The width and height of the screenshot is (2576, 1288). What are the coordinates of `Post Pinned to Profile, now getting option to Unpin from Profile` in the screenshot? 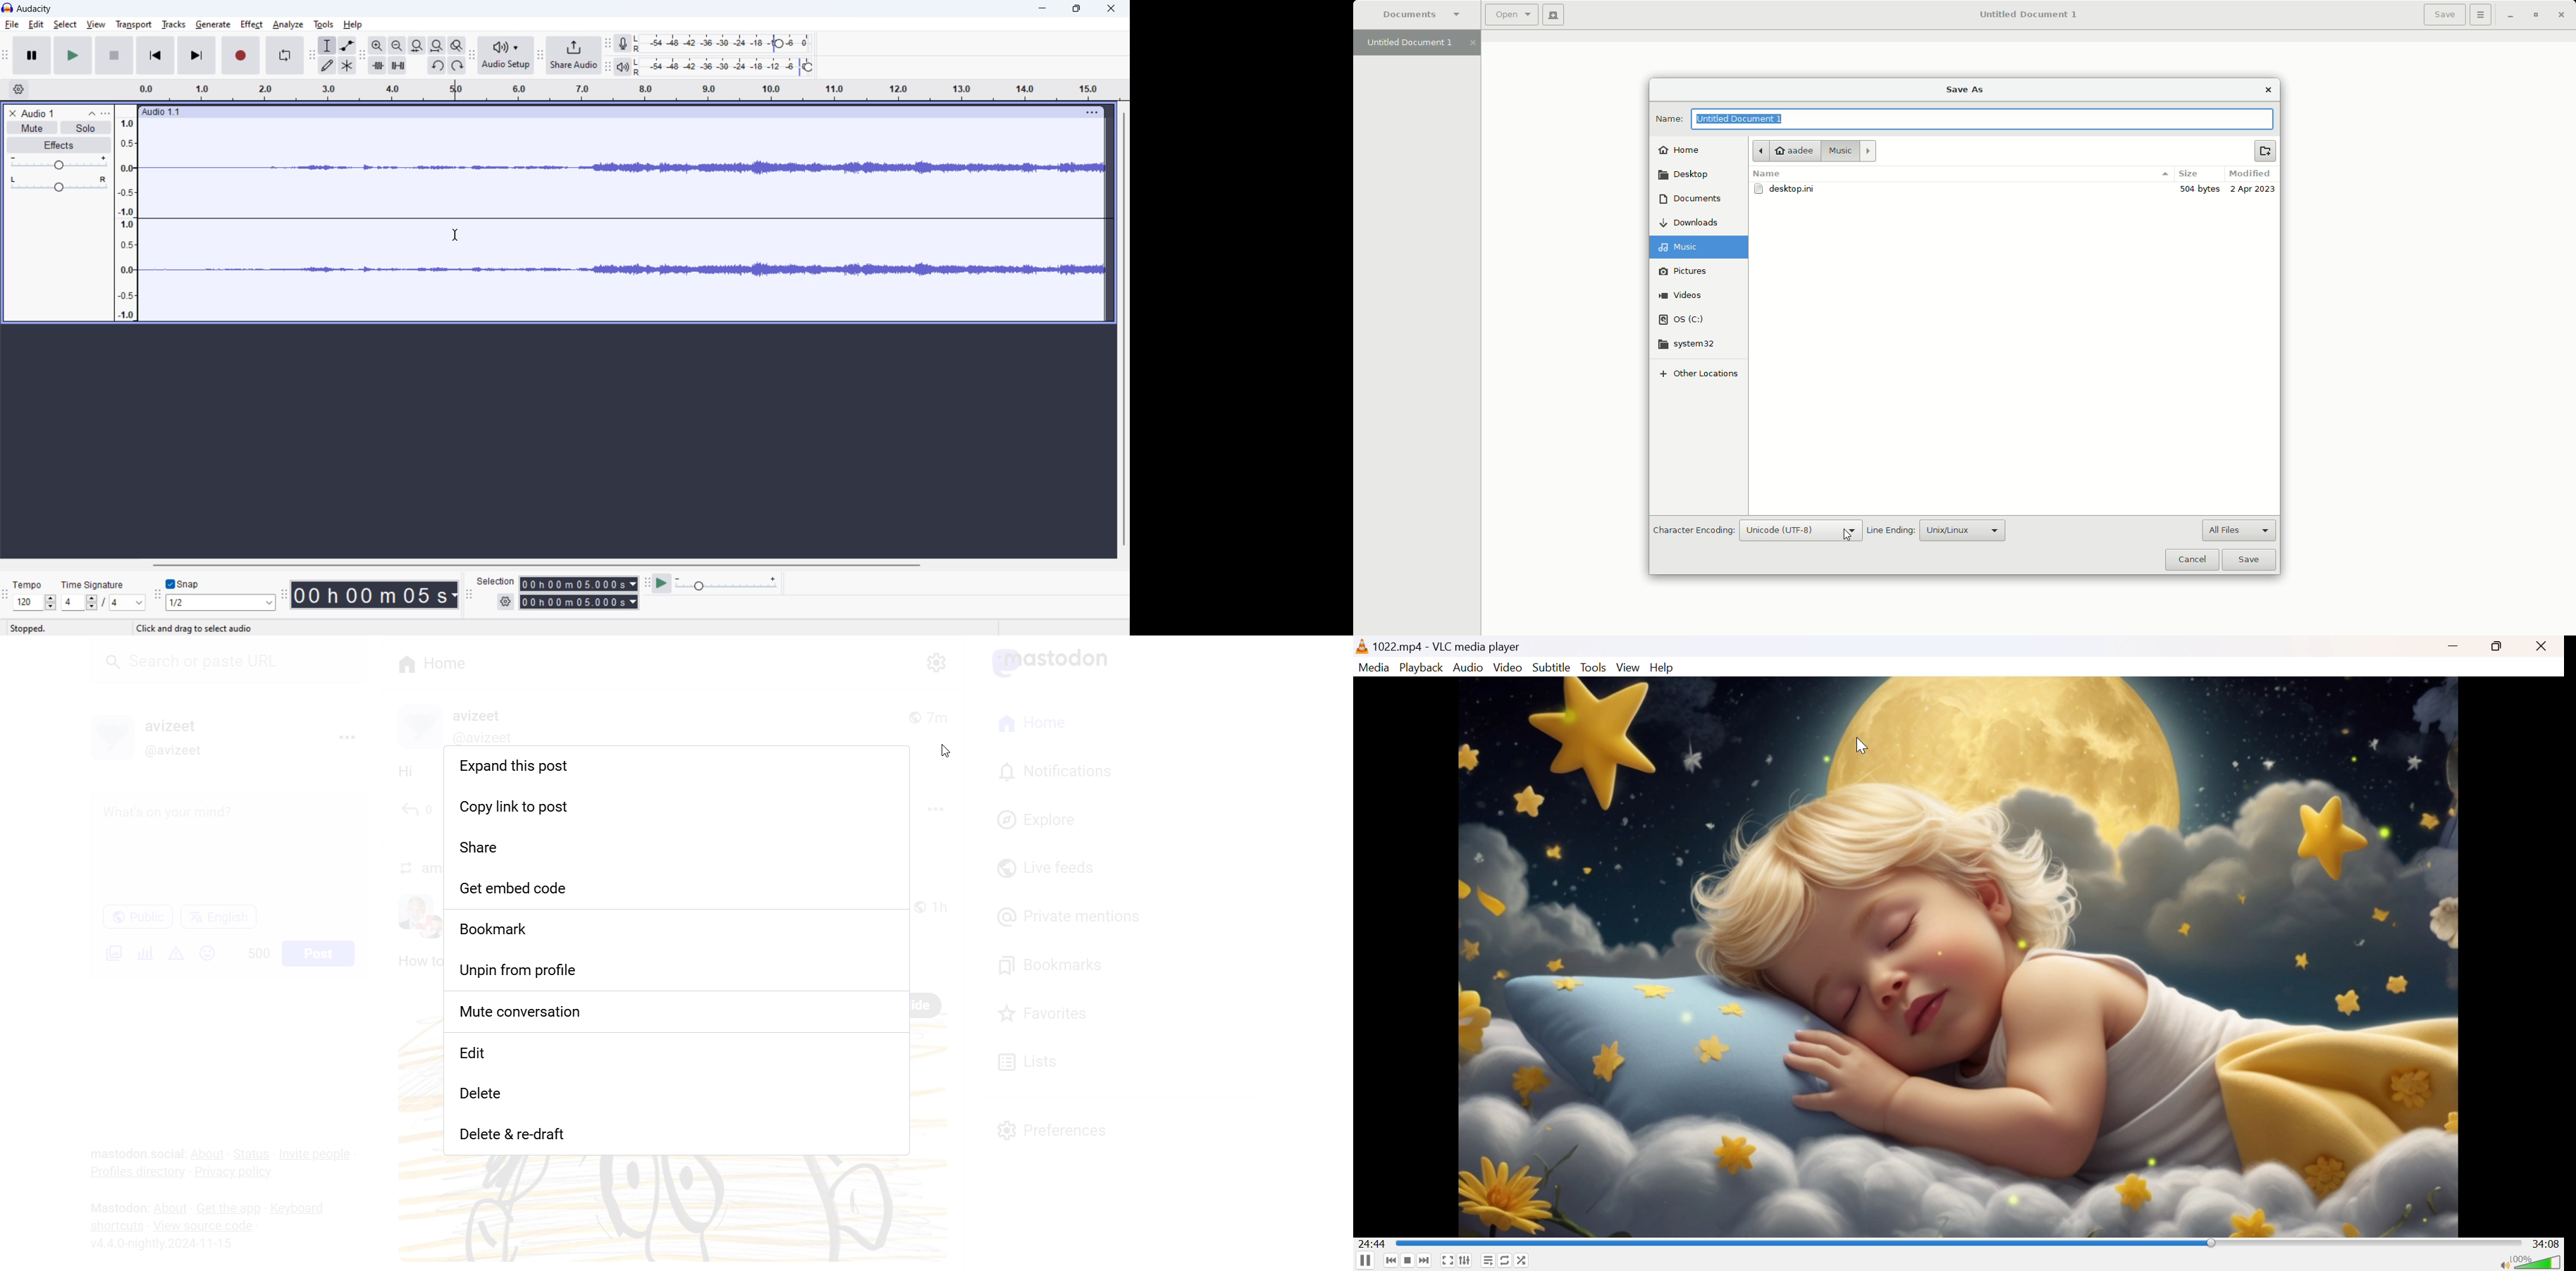 It's located at (682, 972).